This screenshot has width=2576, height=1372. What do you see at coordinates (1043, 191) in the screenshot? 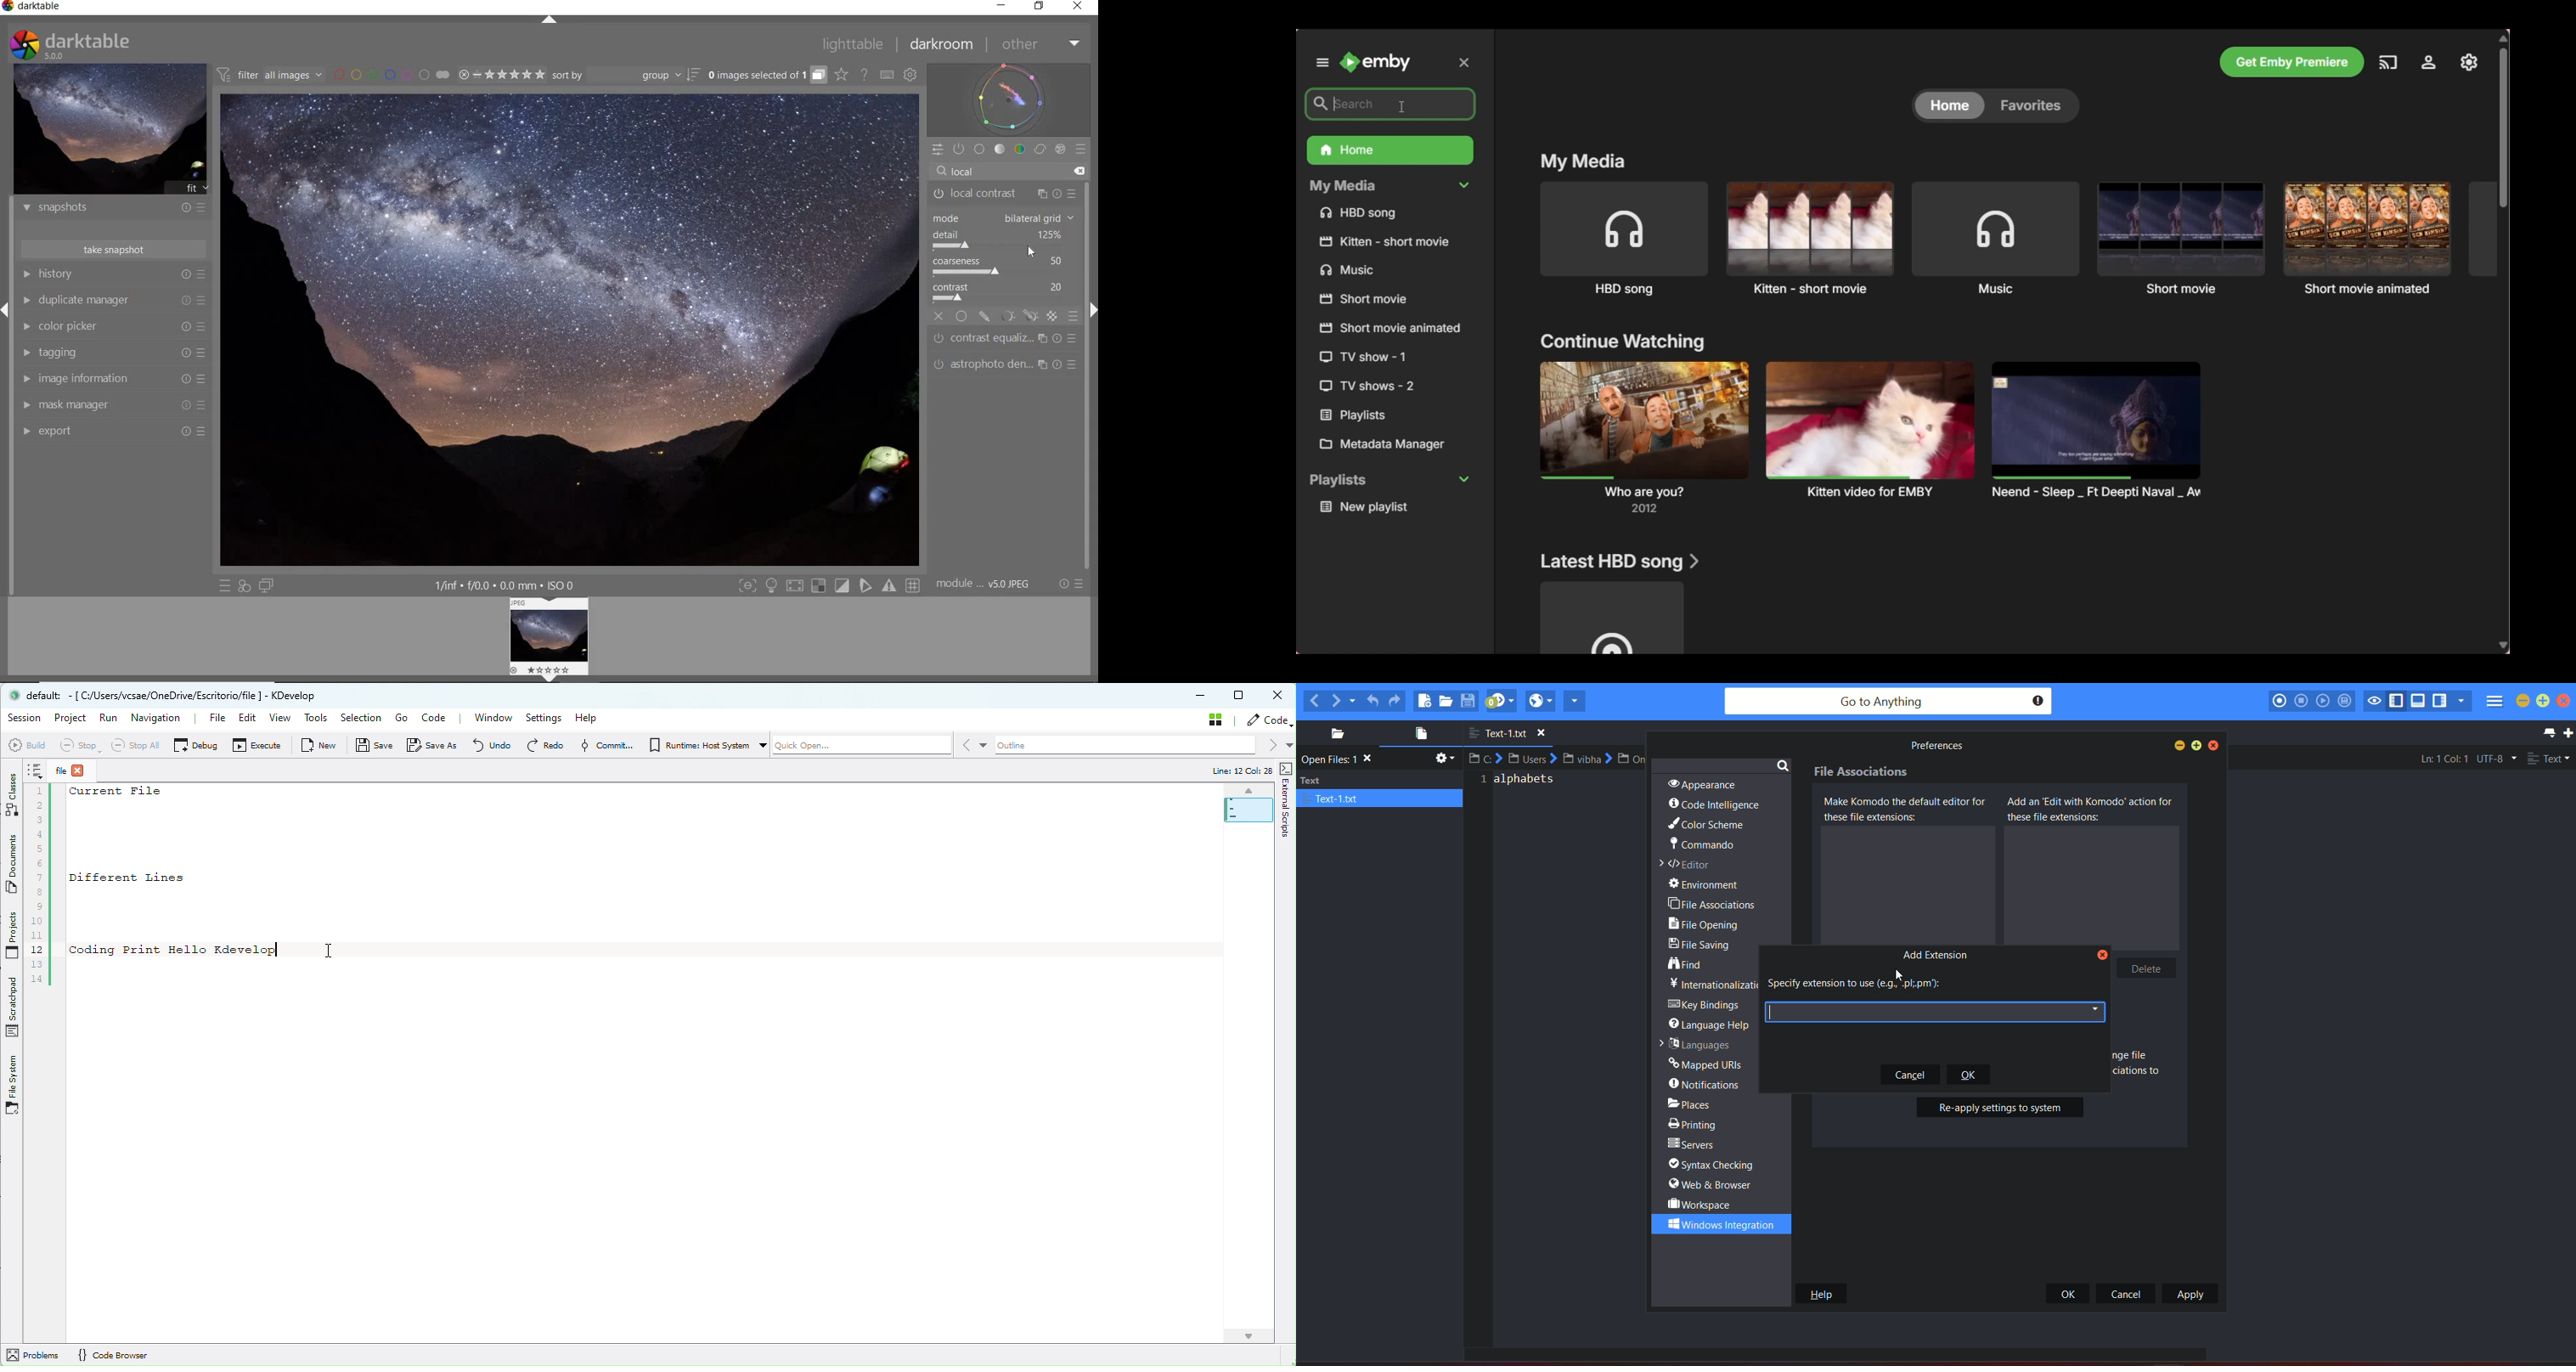
I see `multiple instance actions` at bounding box center [1043, 191].